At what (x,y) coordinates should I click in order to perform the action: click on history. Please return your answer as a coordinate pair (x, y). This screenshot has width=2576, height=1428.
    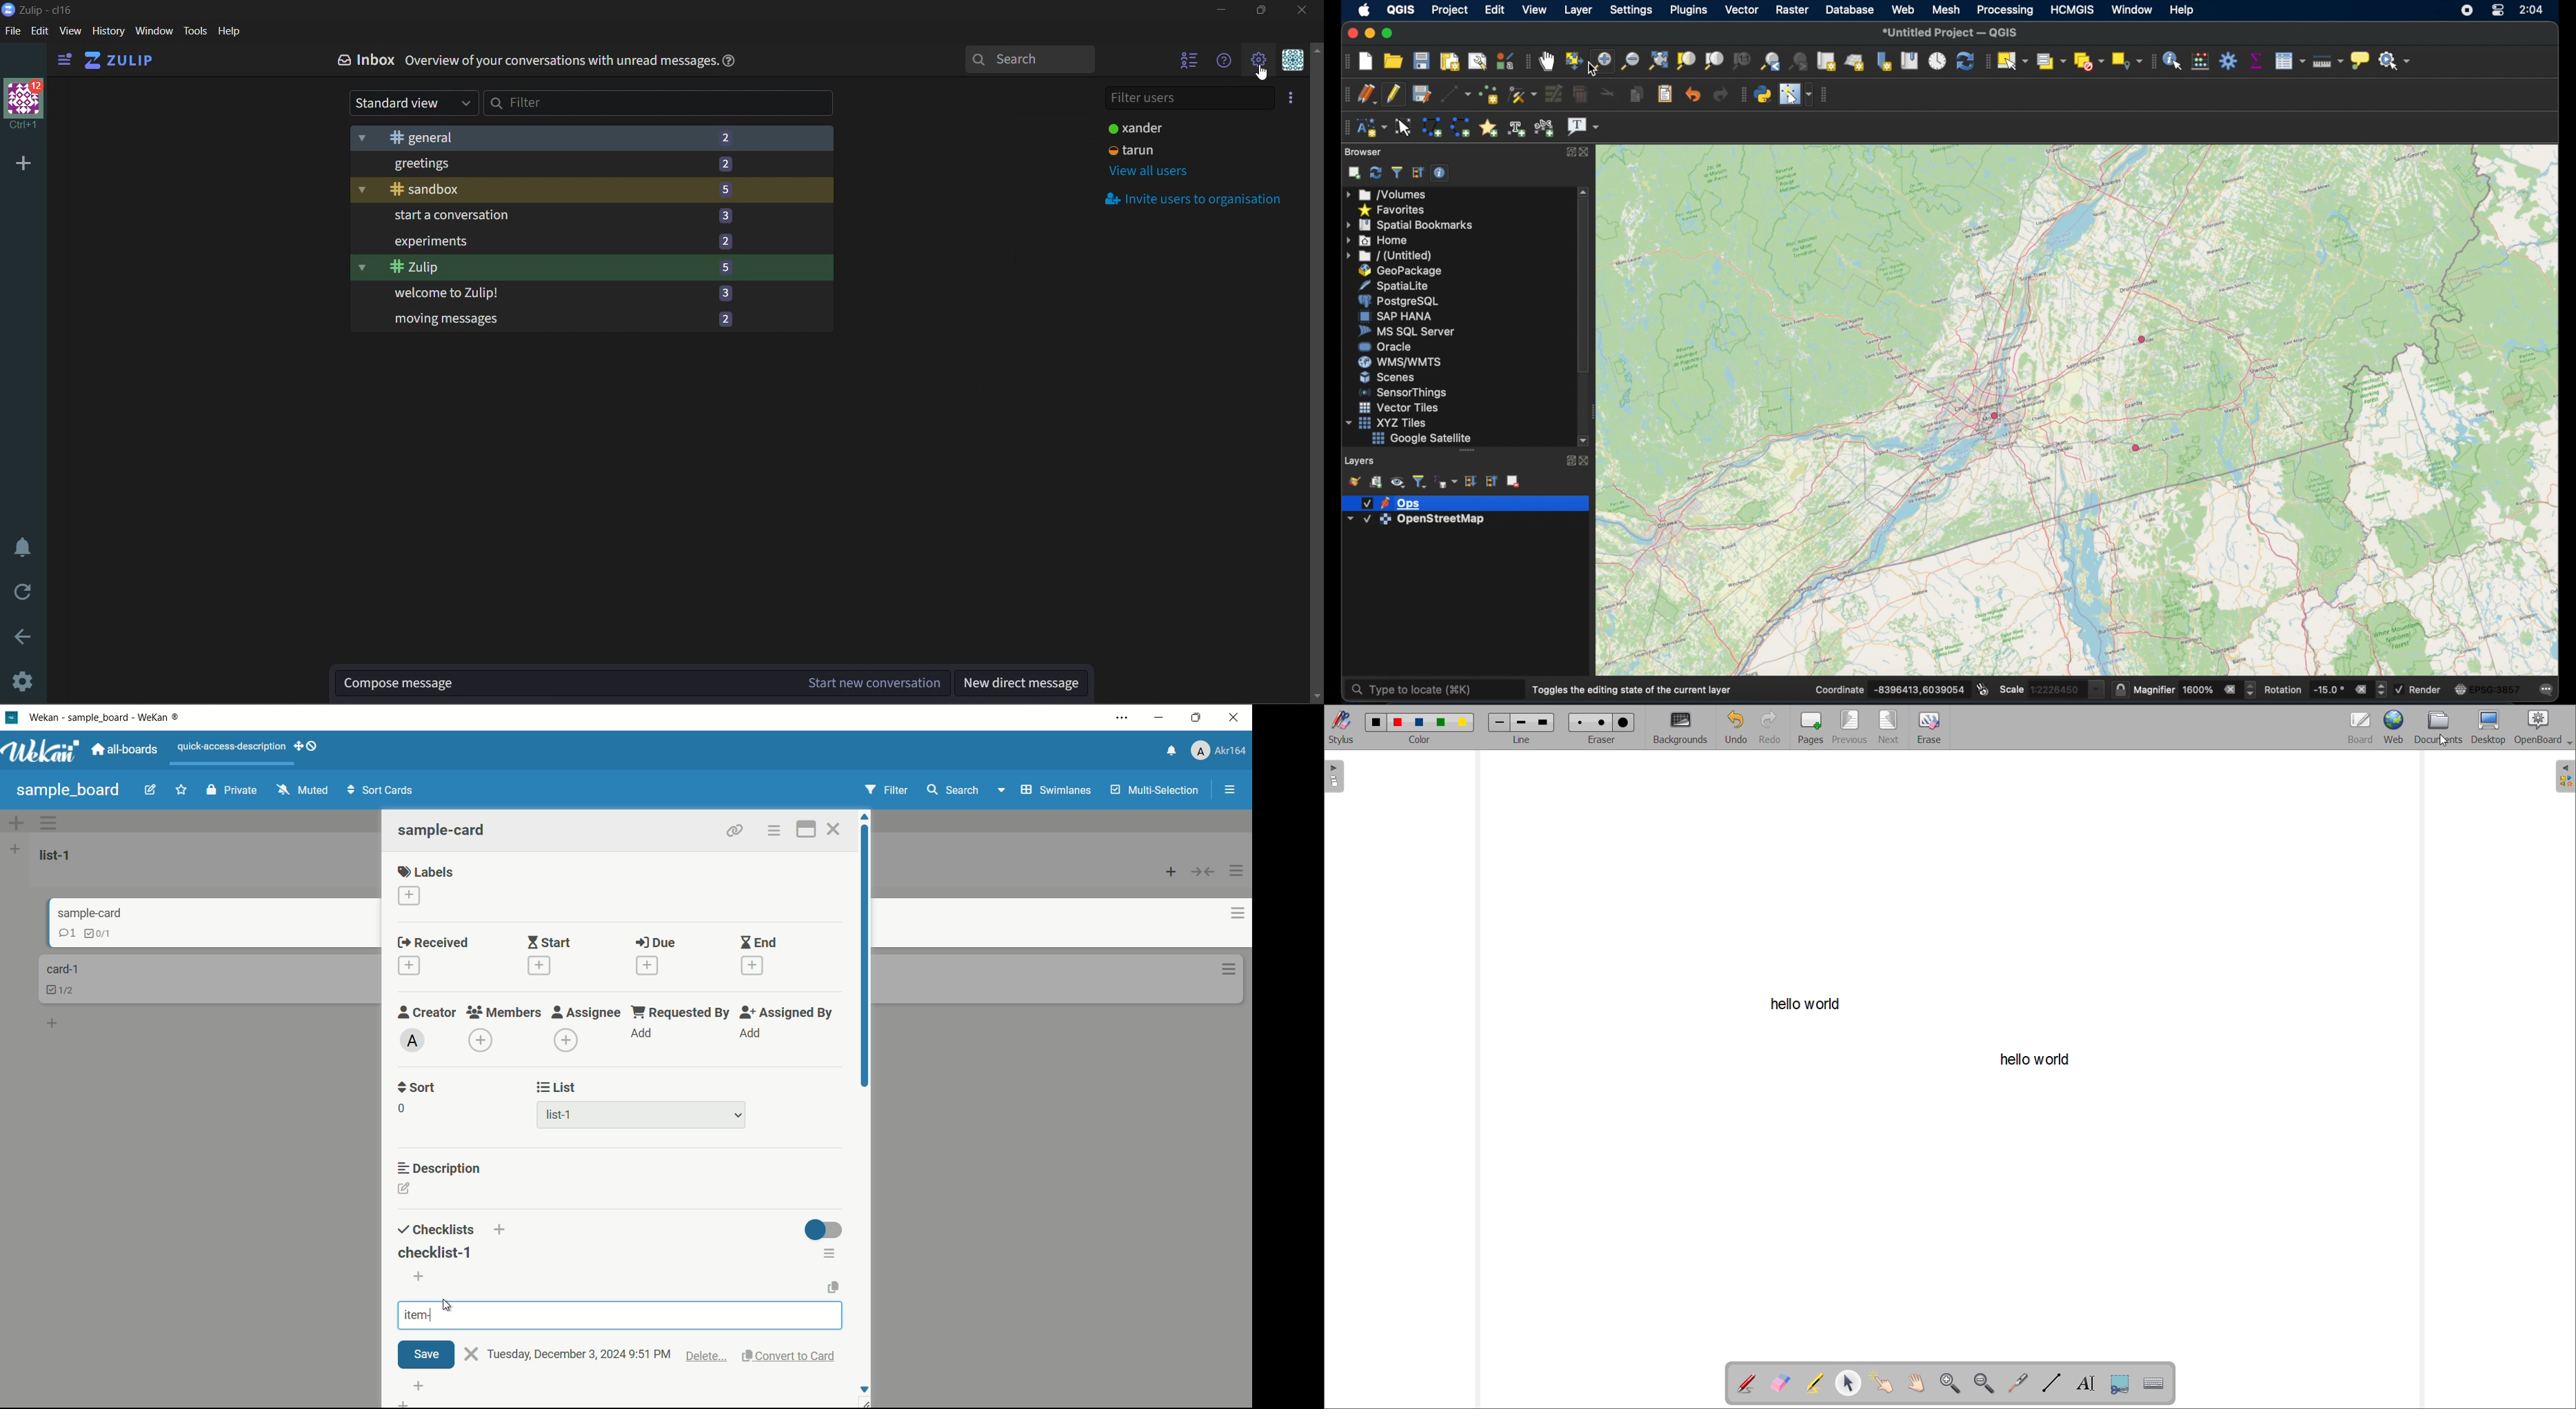
    Looking at the image, I should click on (108, 34).